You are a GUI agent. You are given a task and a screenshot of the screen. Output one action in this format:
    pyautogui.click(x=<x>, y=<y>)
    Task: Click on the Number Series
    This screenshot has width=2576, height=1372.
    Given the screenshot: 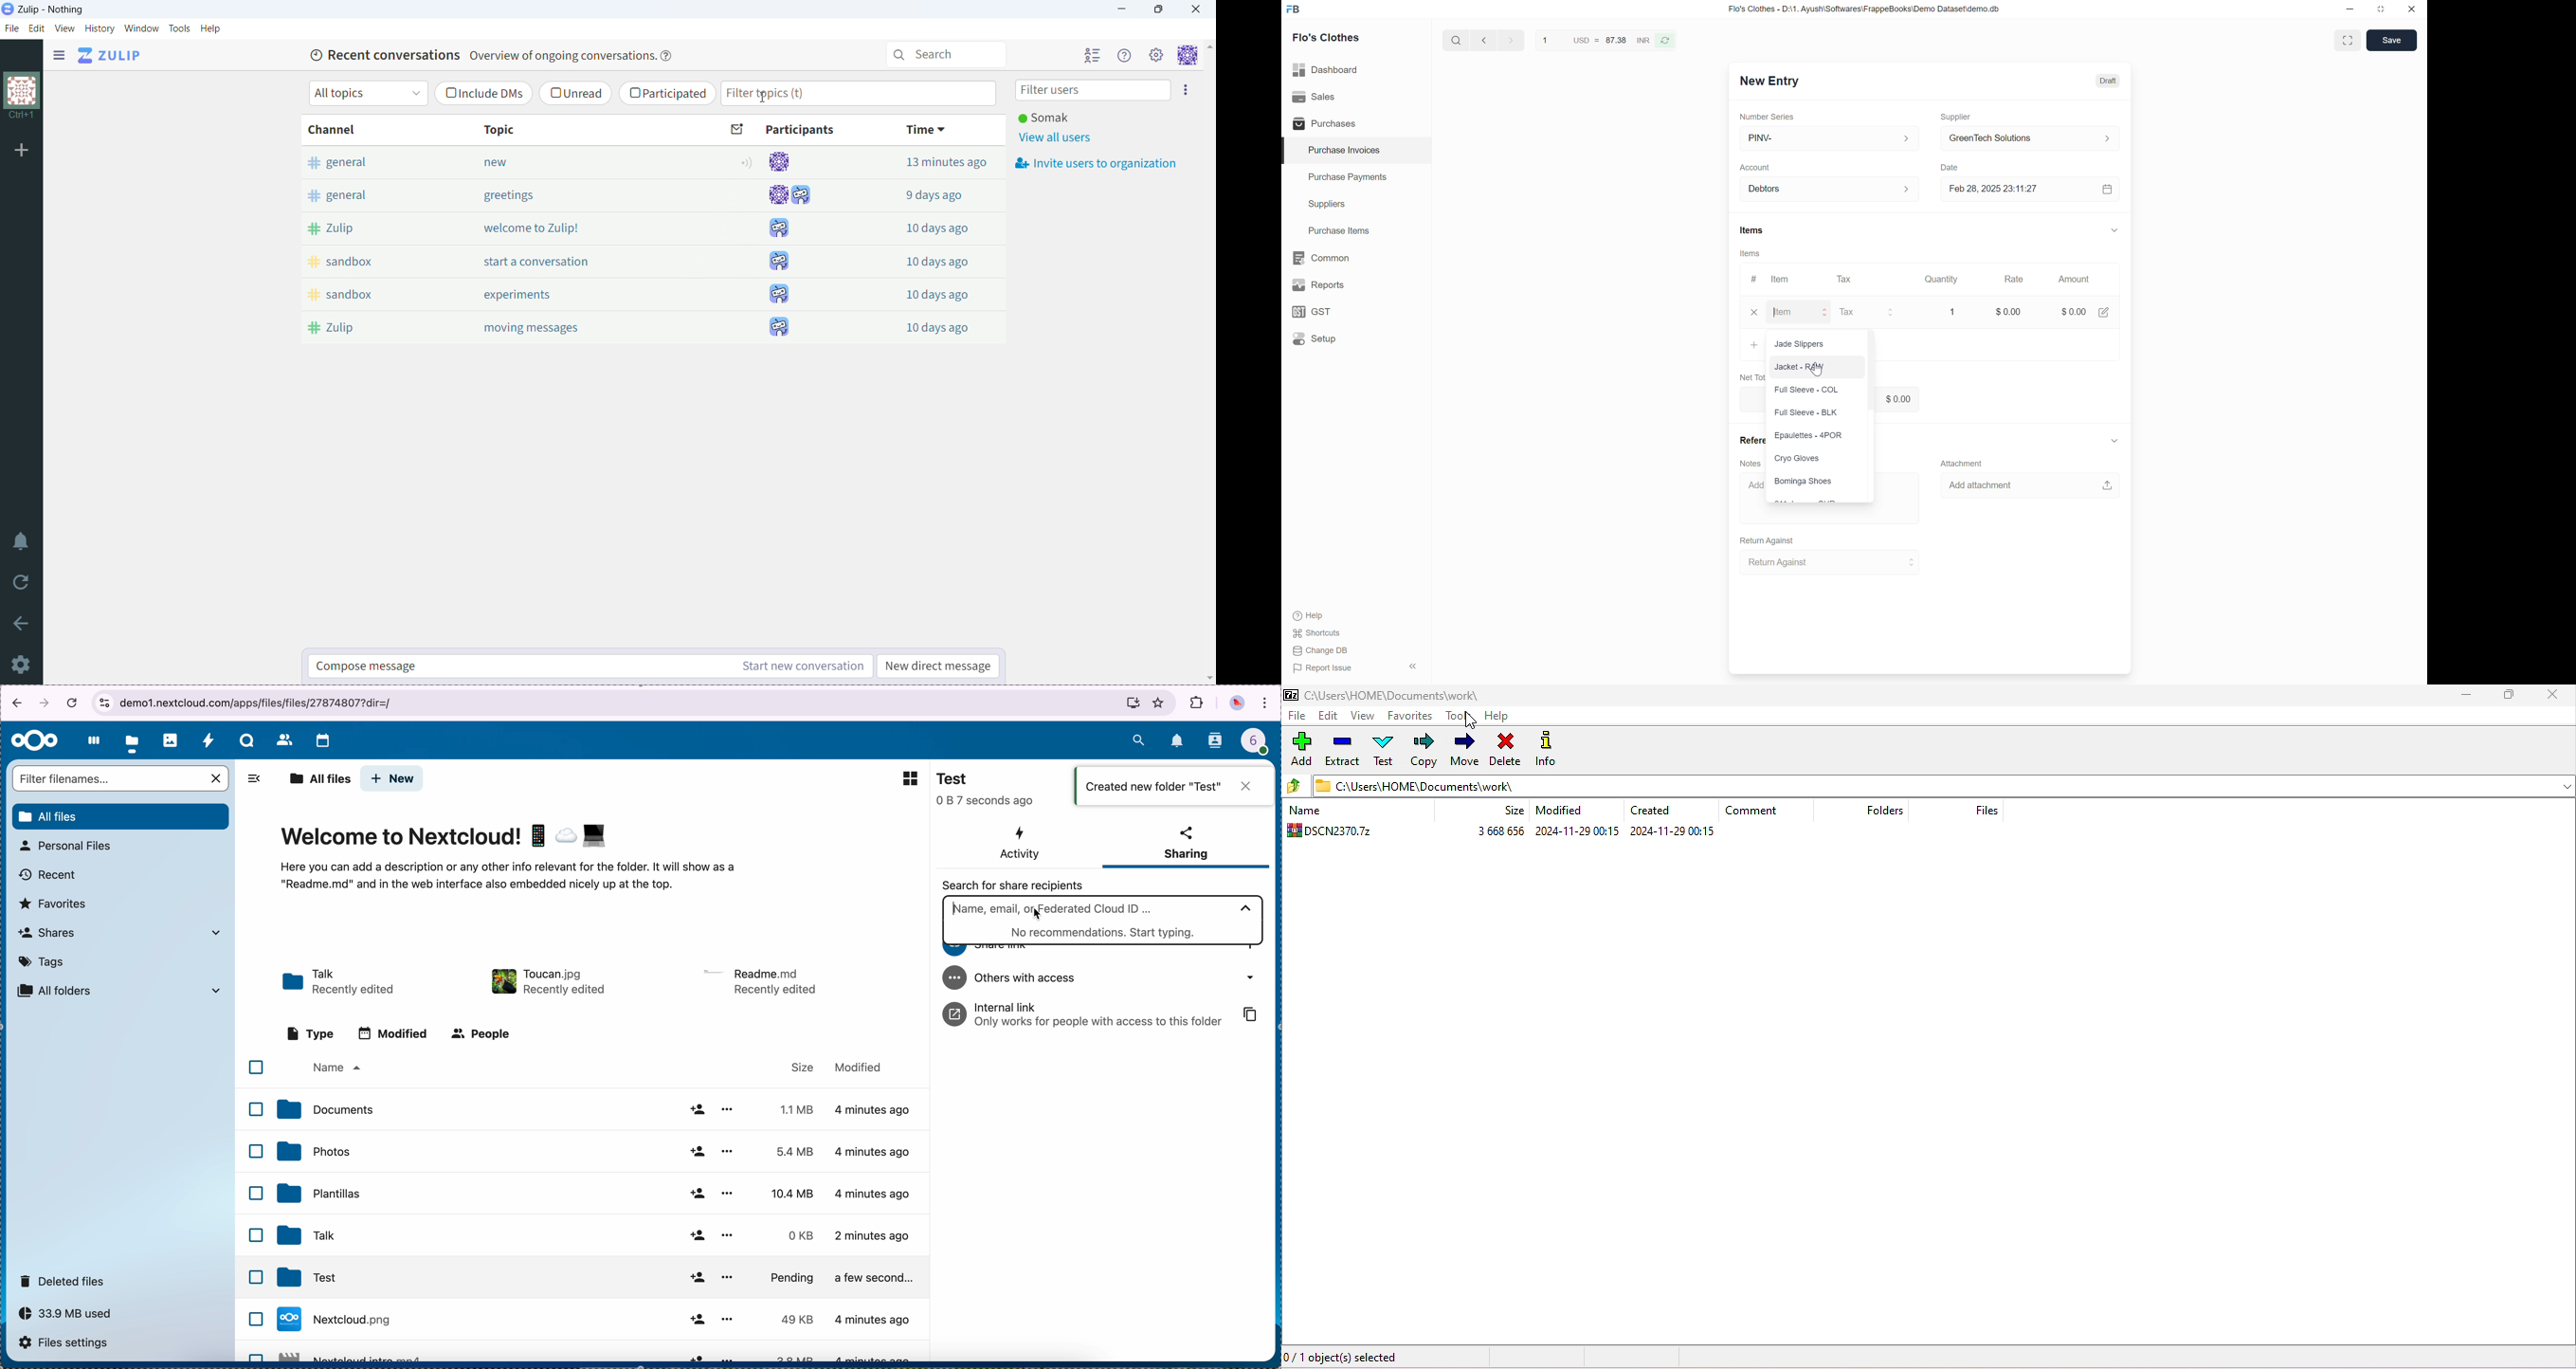 What is the action you would take?
    pyautogui.click(x=1767, y=116)
    